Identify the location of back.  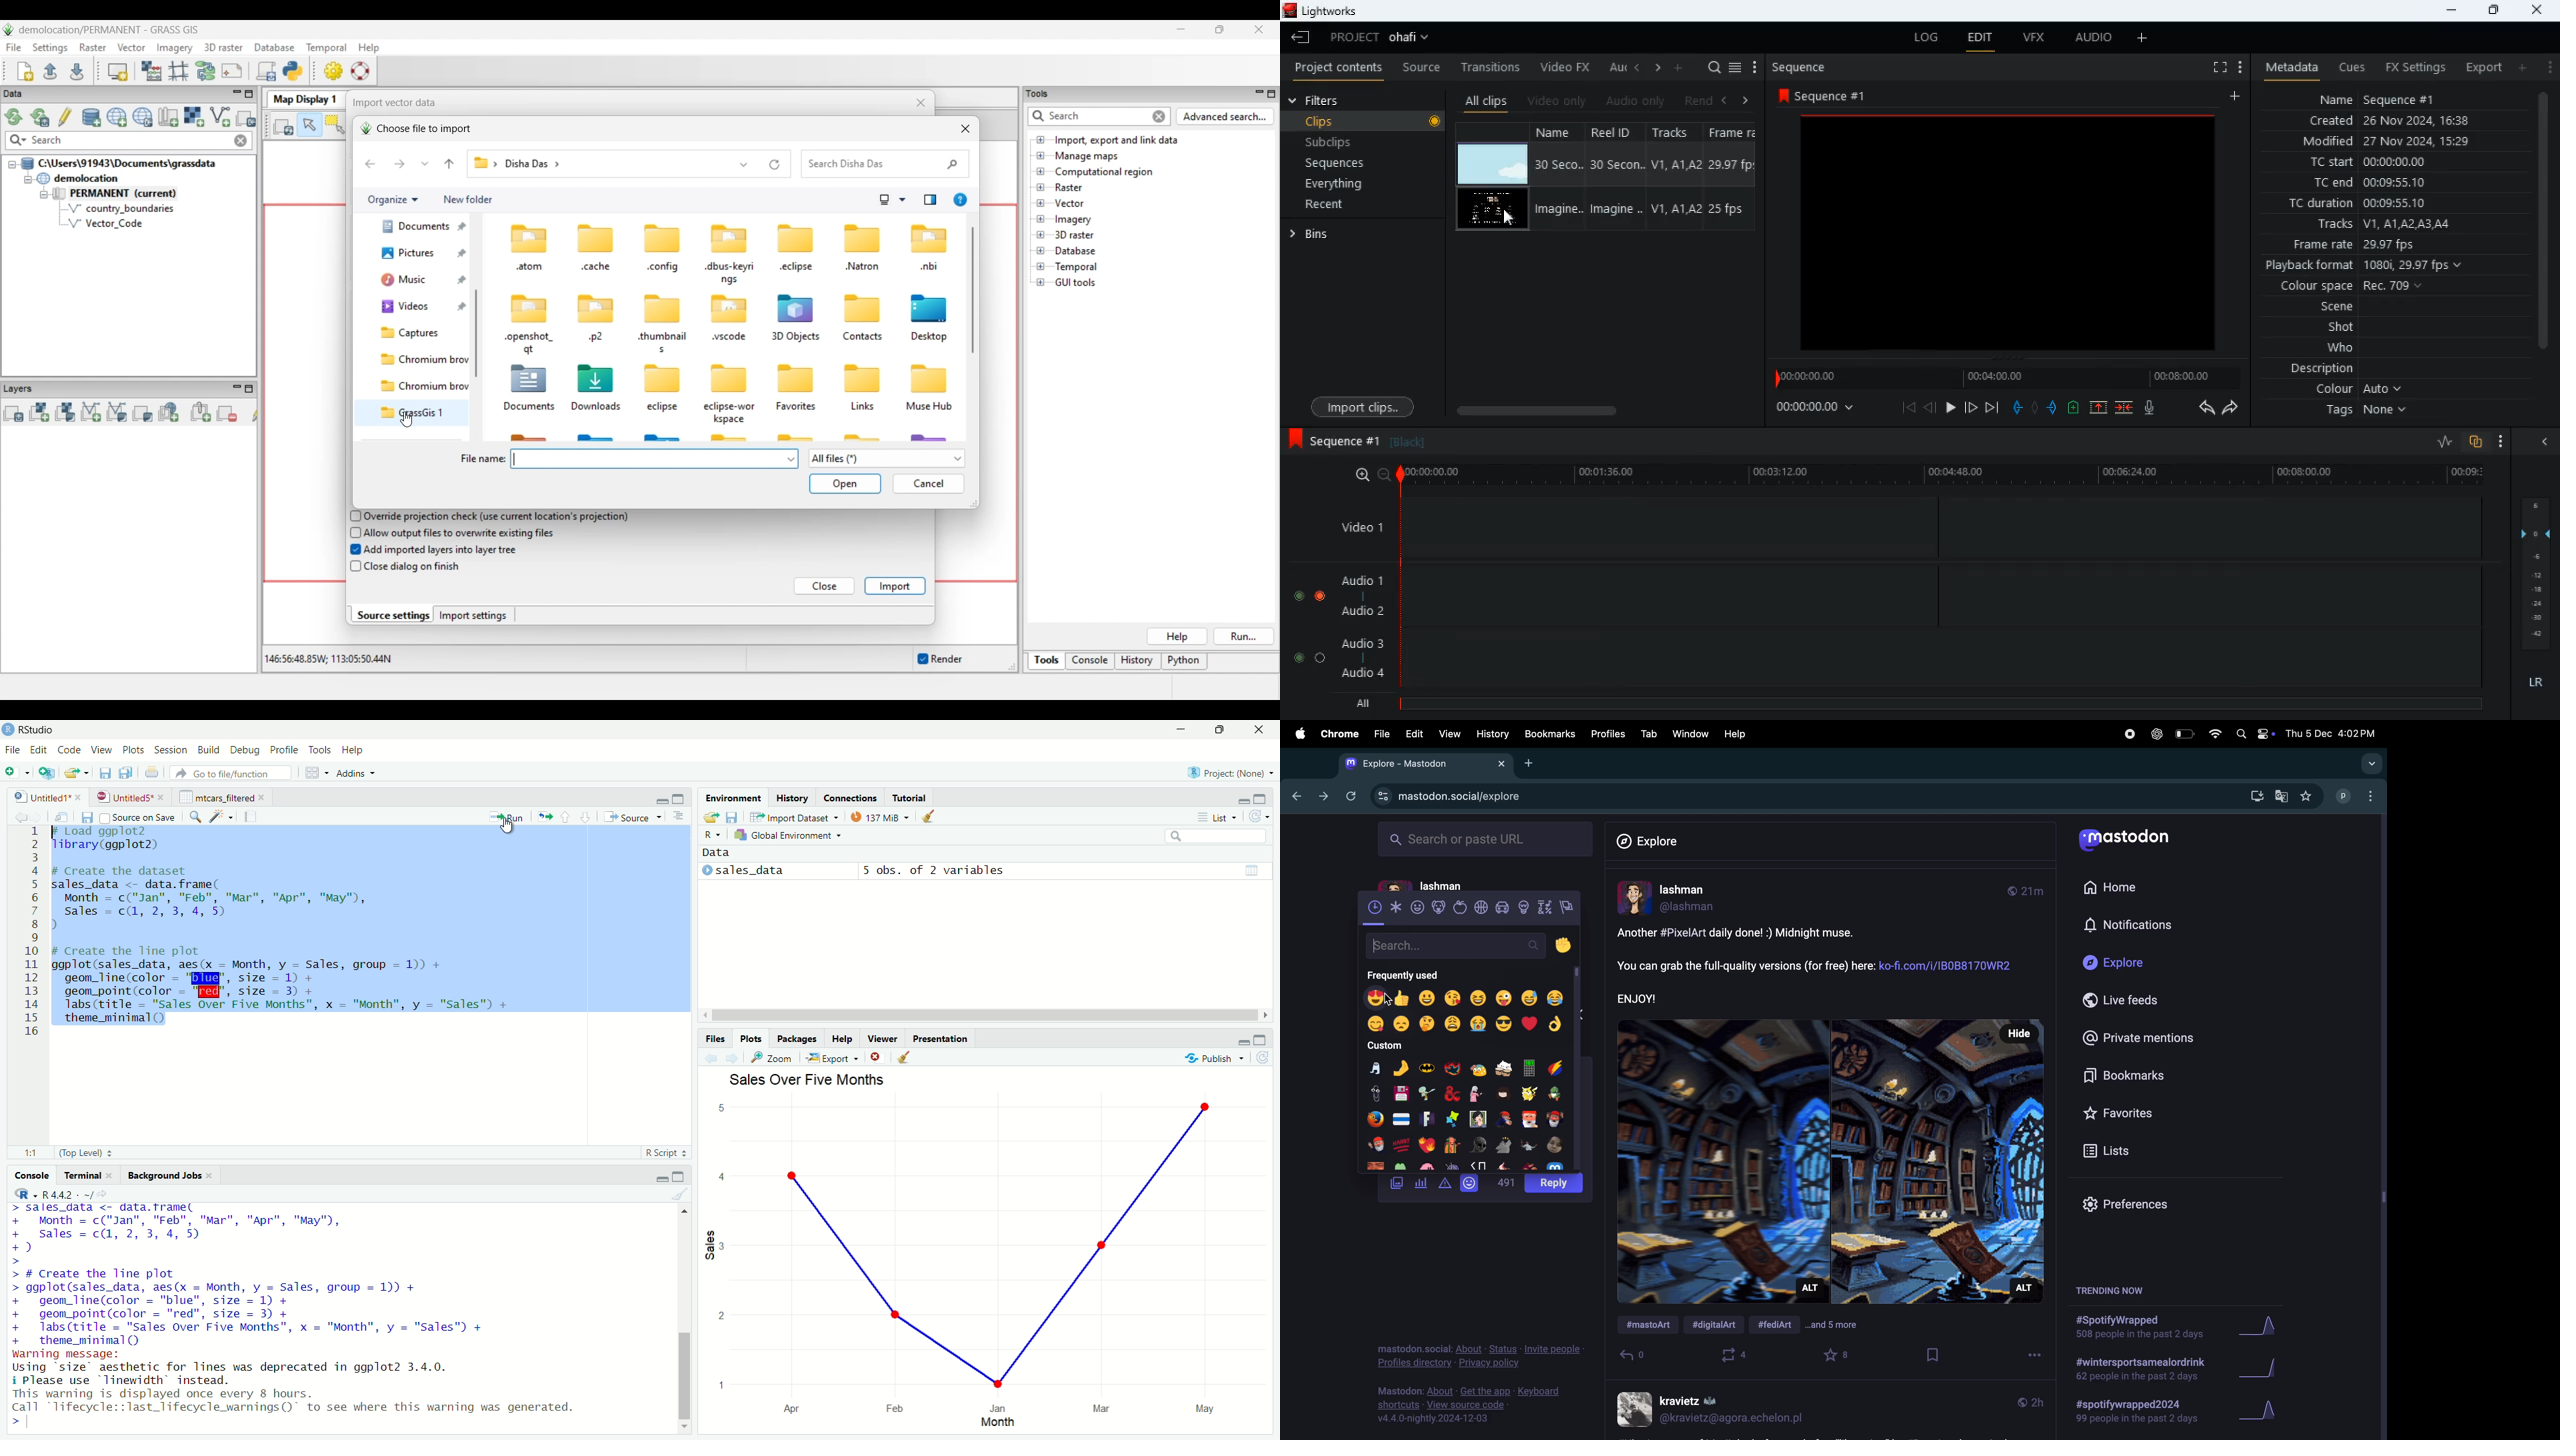
(1723, 101).